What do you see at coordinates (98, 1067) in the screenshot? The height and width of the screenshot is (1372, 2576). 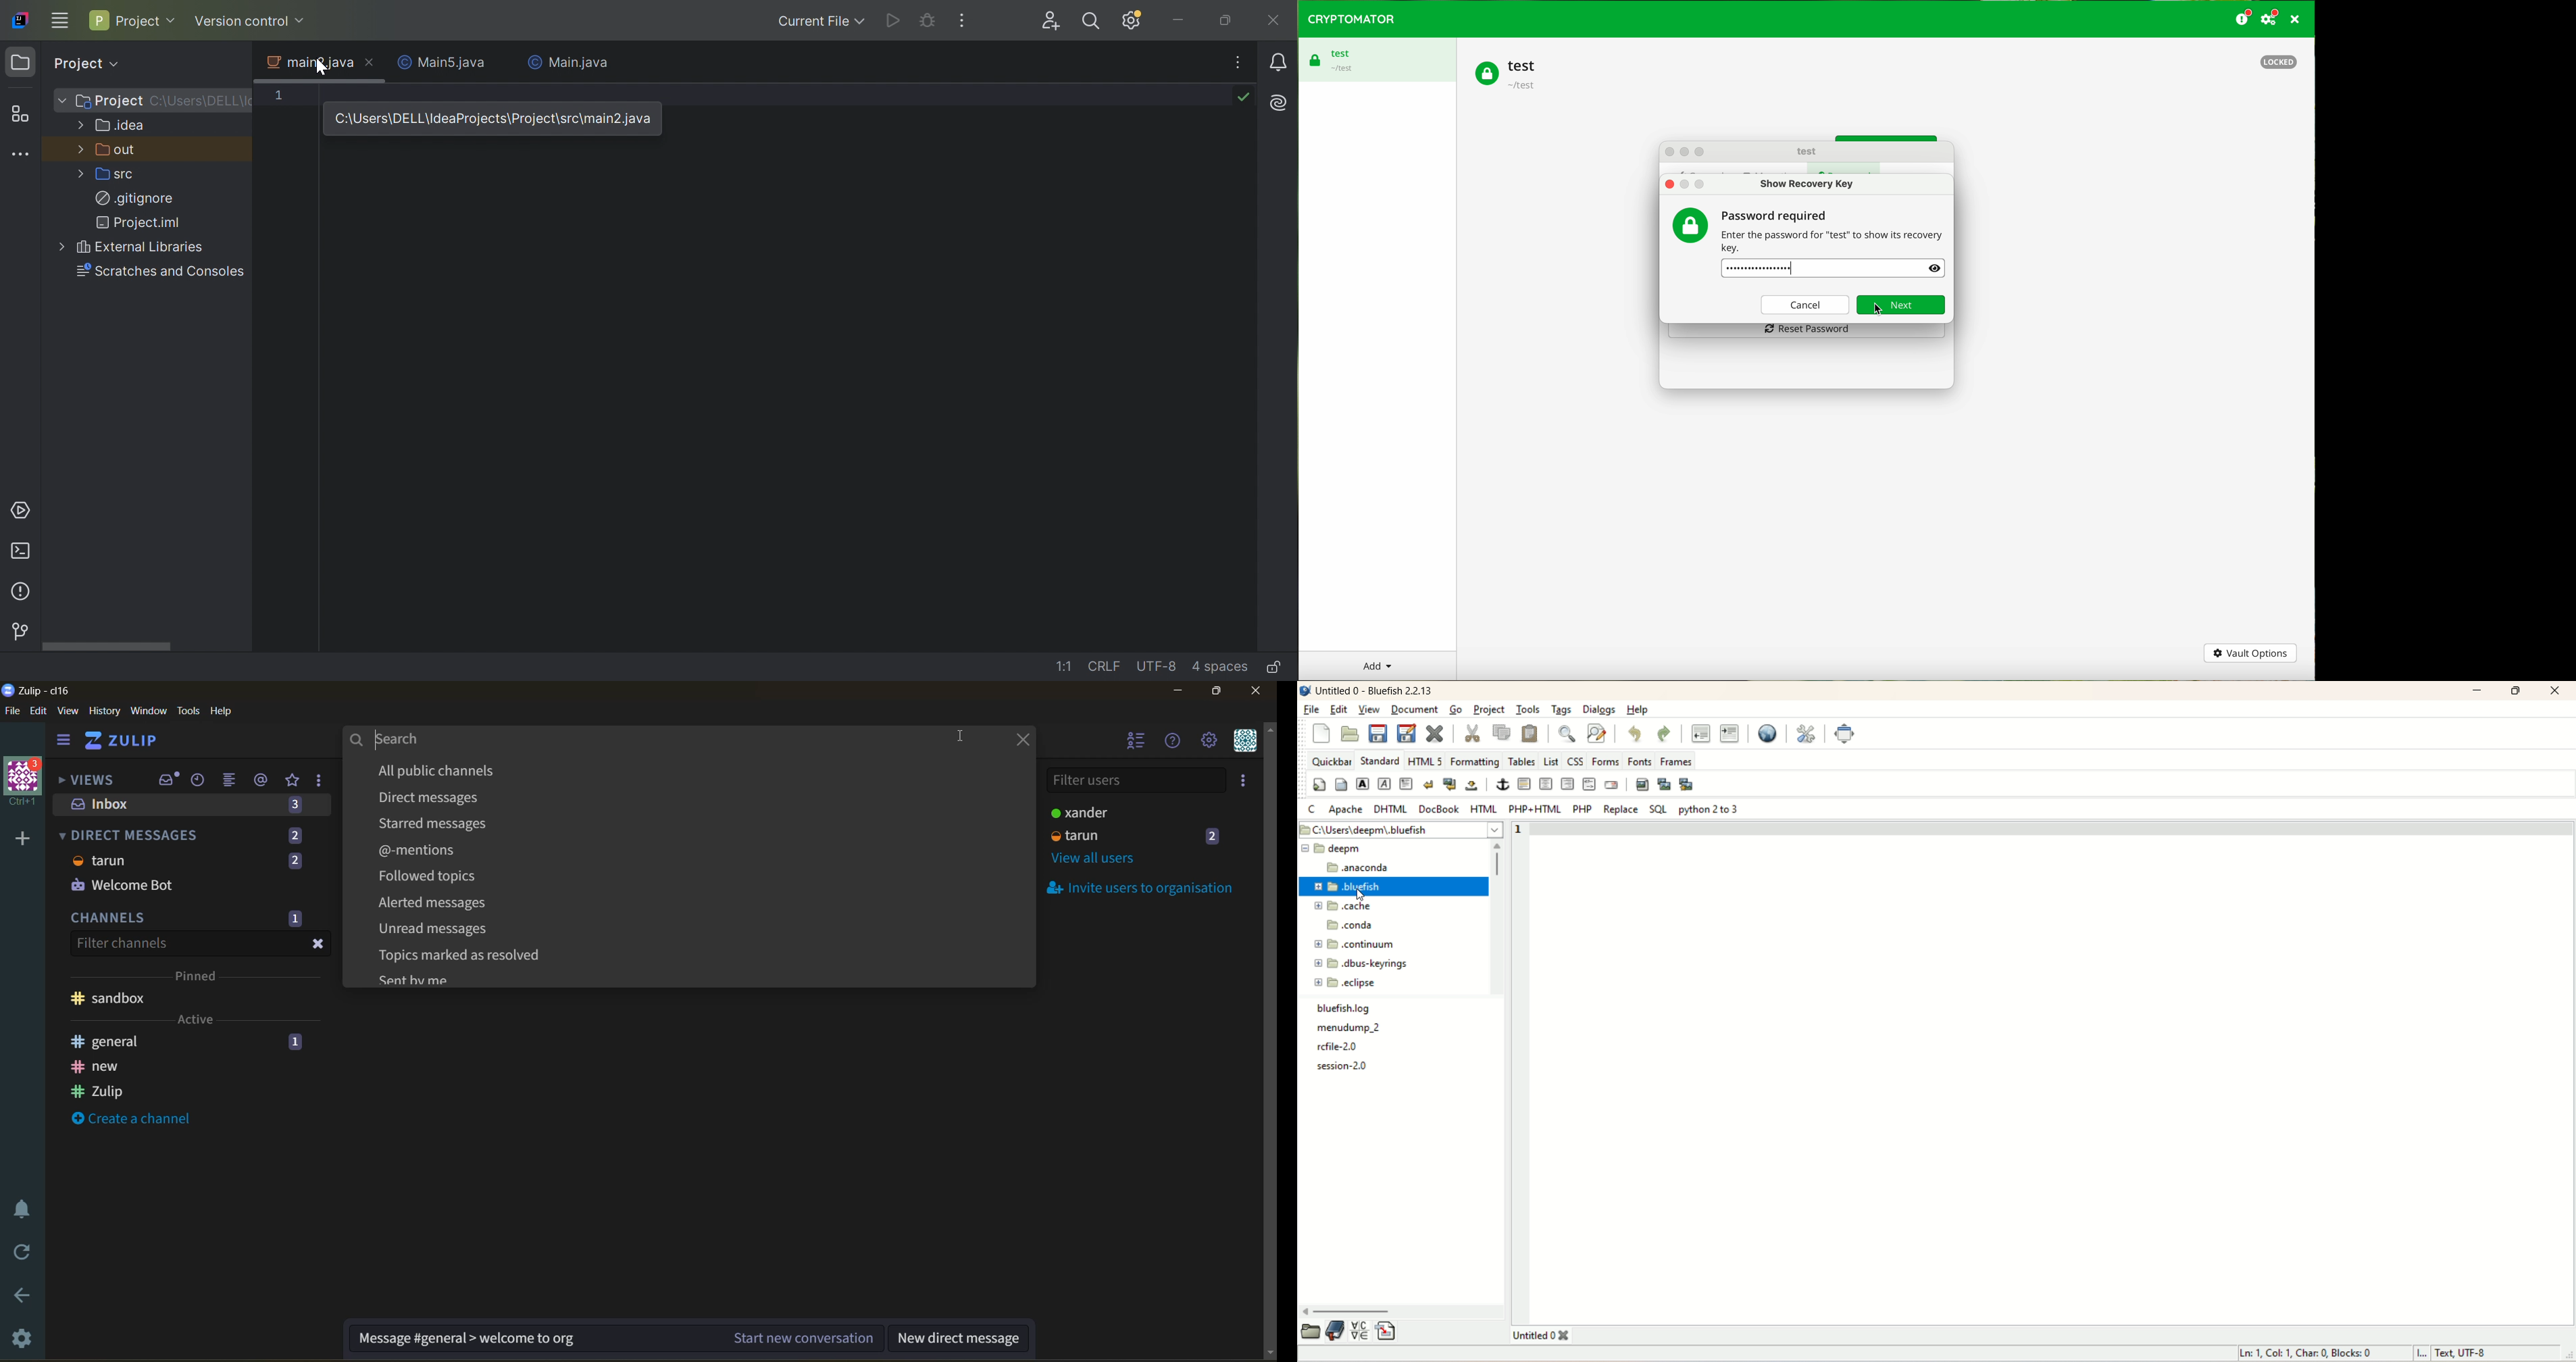 I see `# new` at bounding box center [98, 1067].